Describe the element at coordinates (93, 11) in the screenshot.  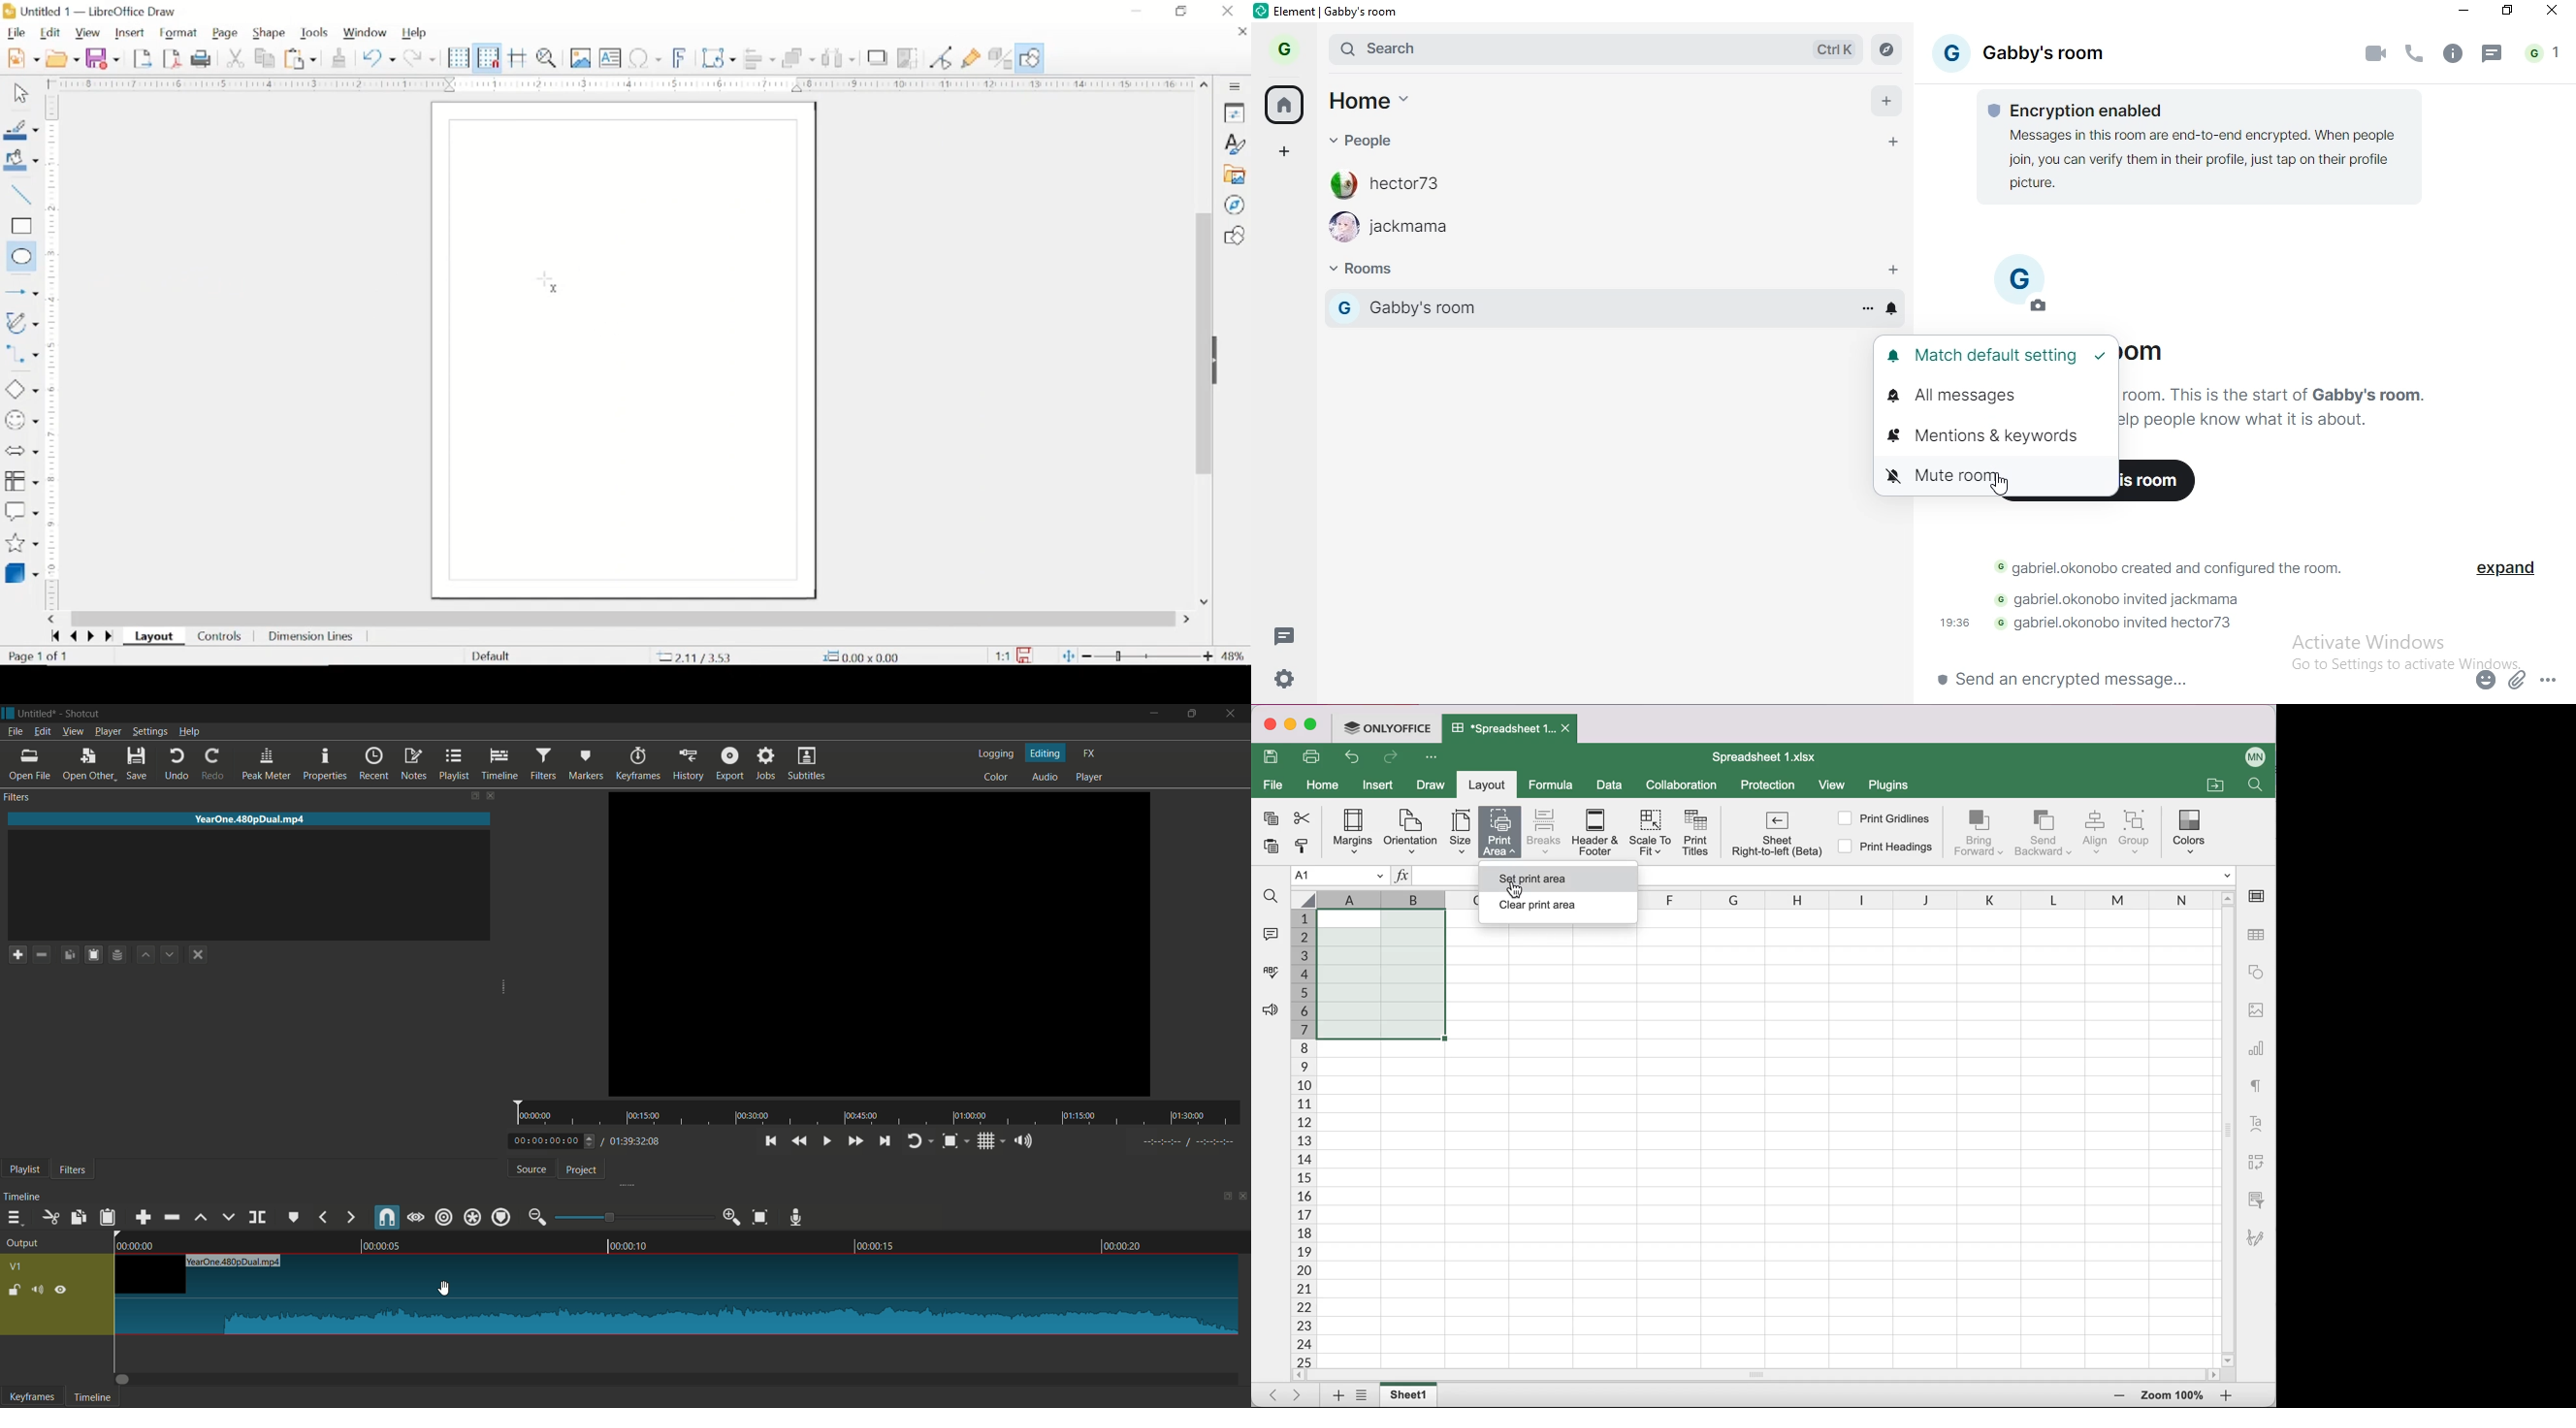
I see `untitled 1 - libreoffice draw` at that location.